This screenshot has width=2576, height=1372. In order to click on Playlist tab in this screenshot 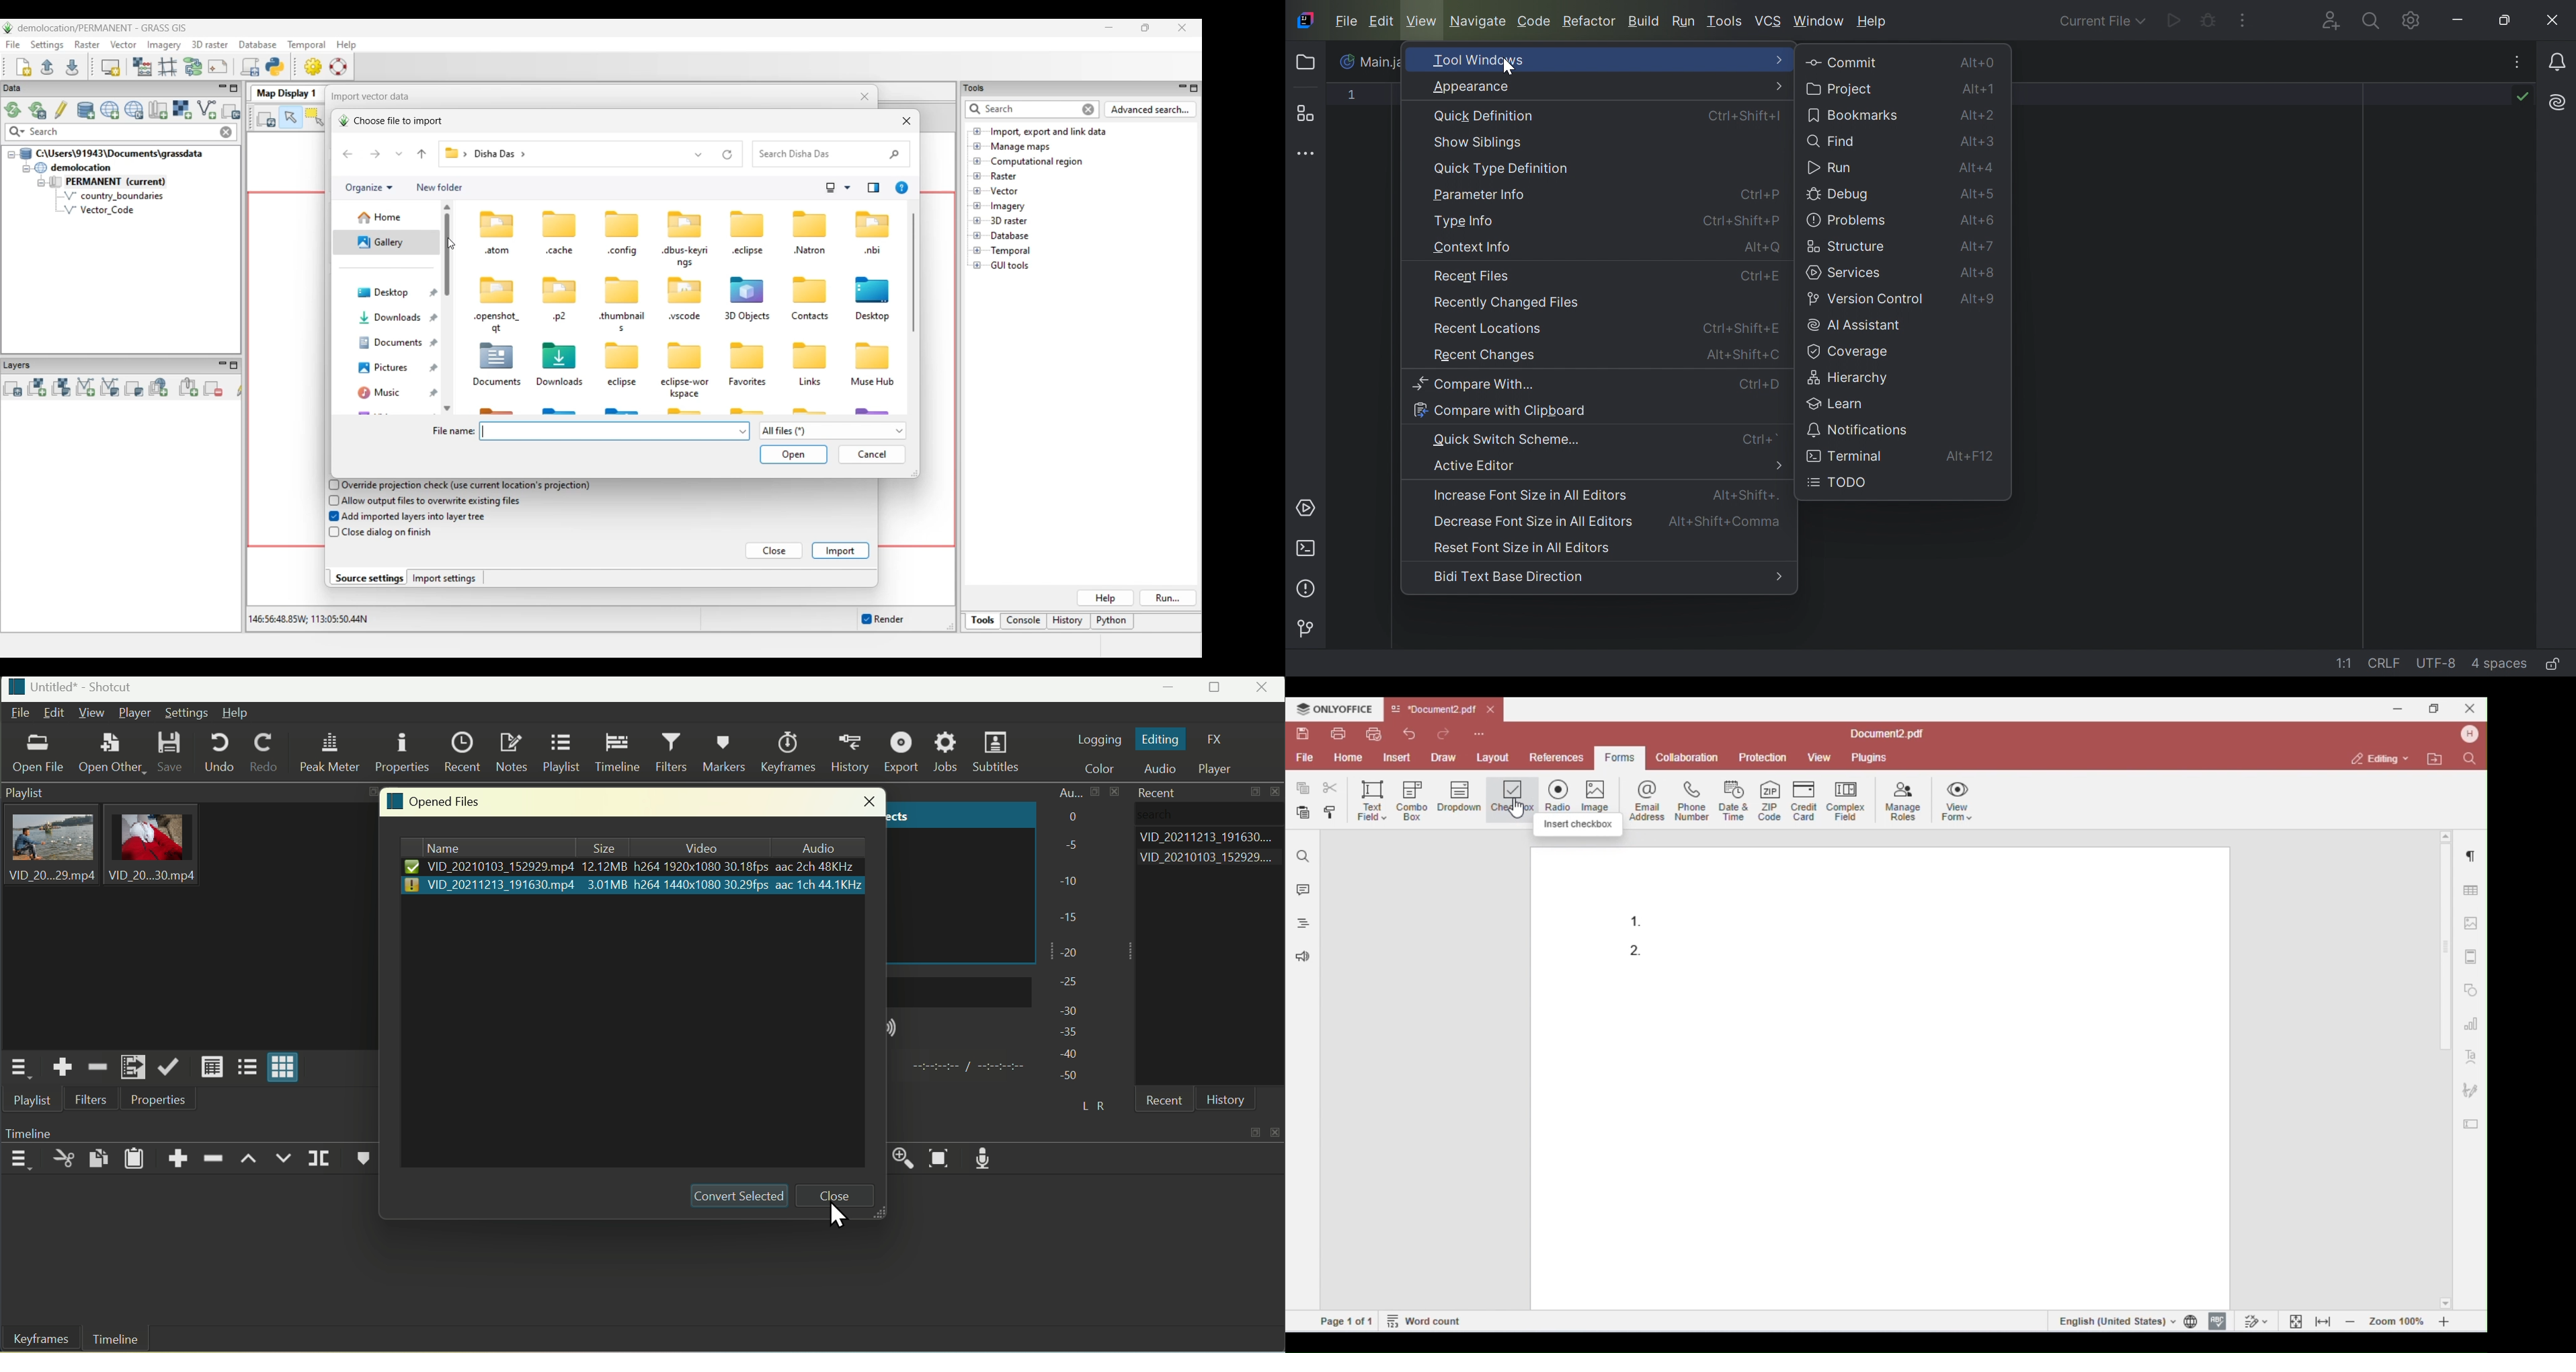, I will do `click(181, 917)`.